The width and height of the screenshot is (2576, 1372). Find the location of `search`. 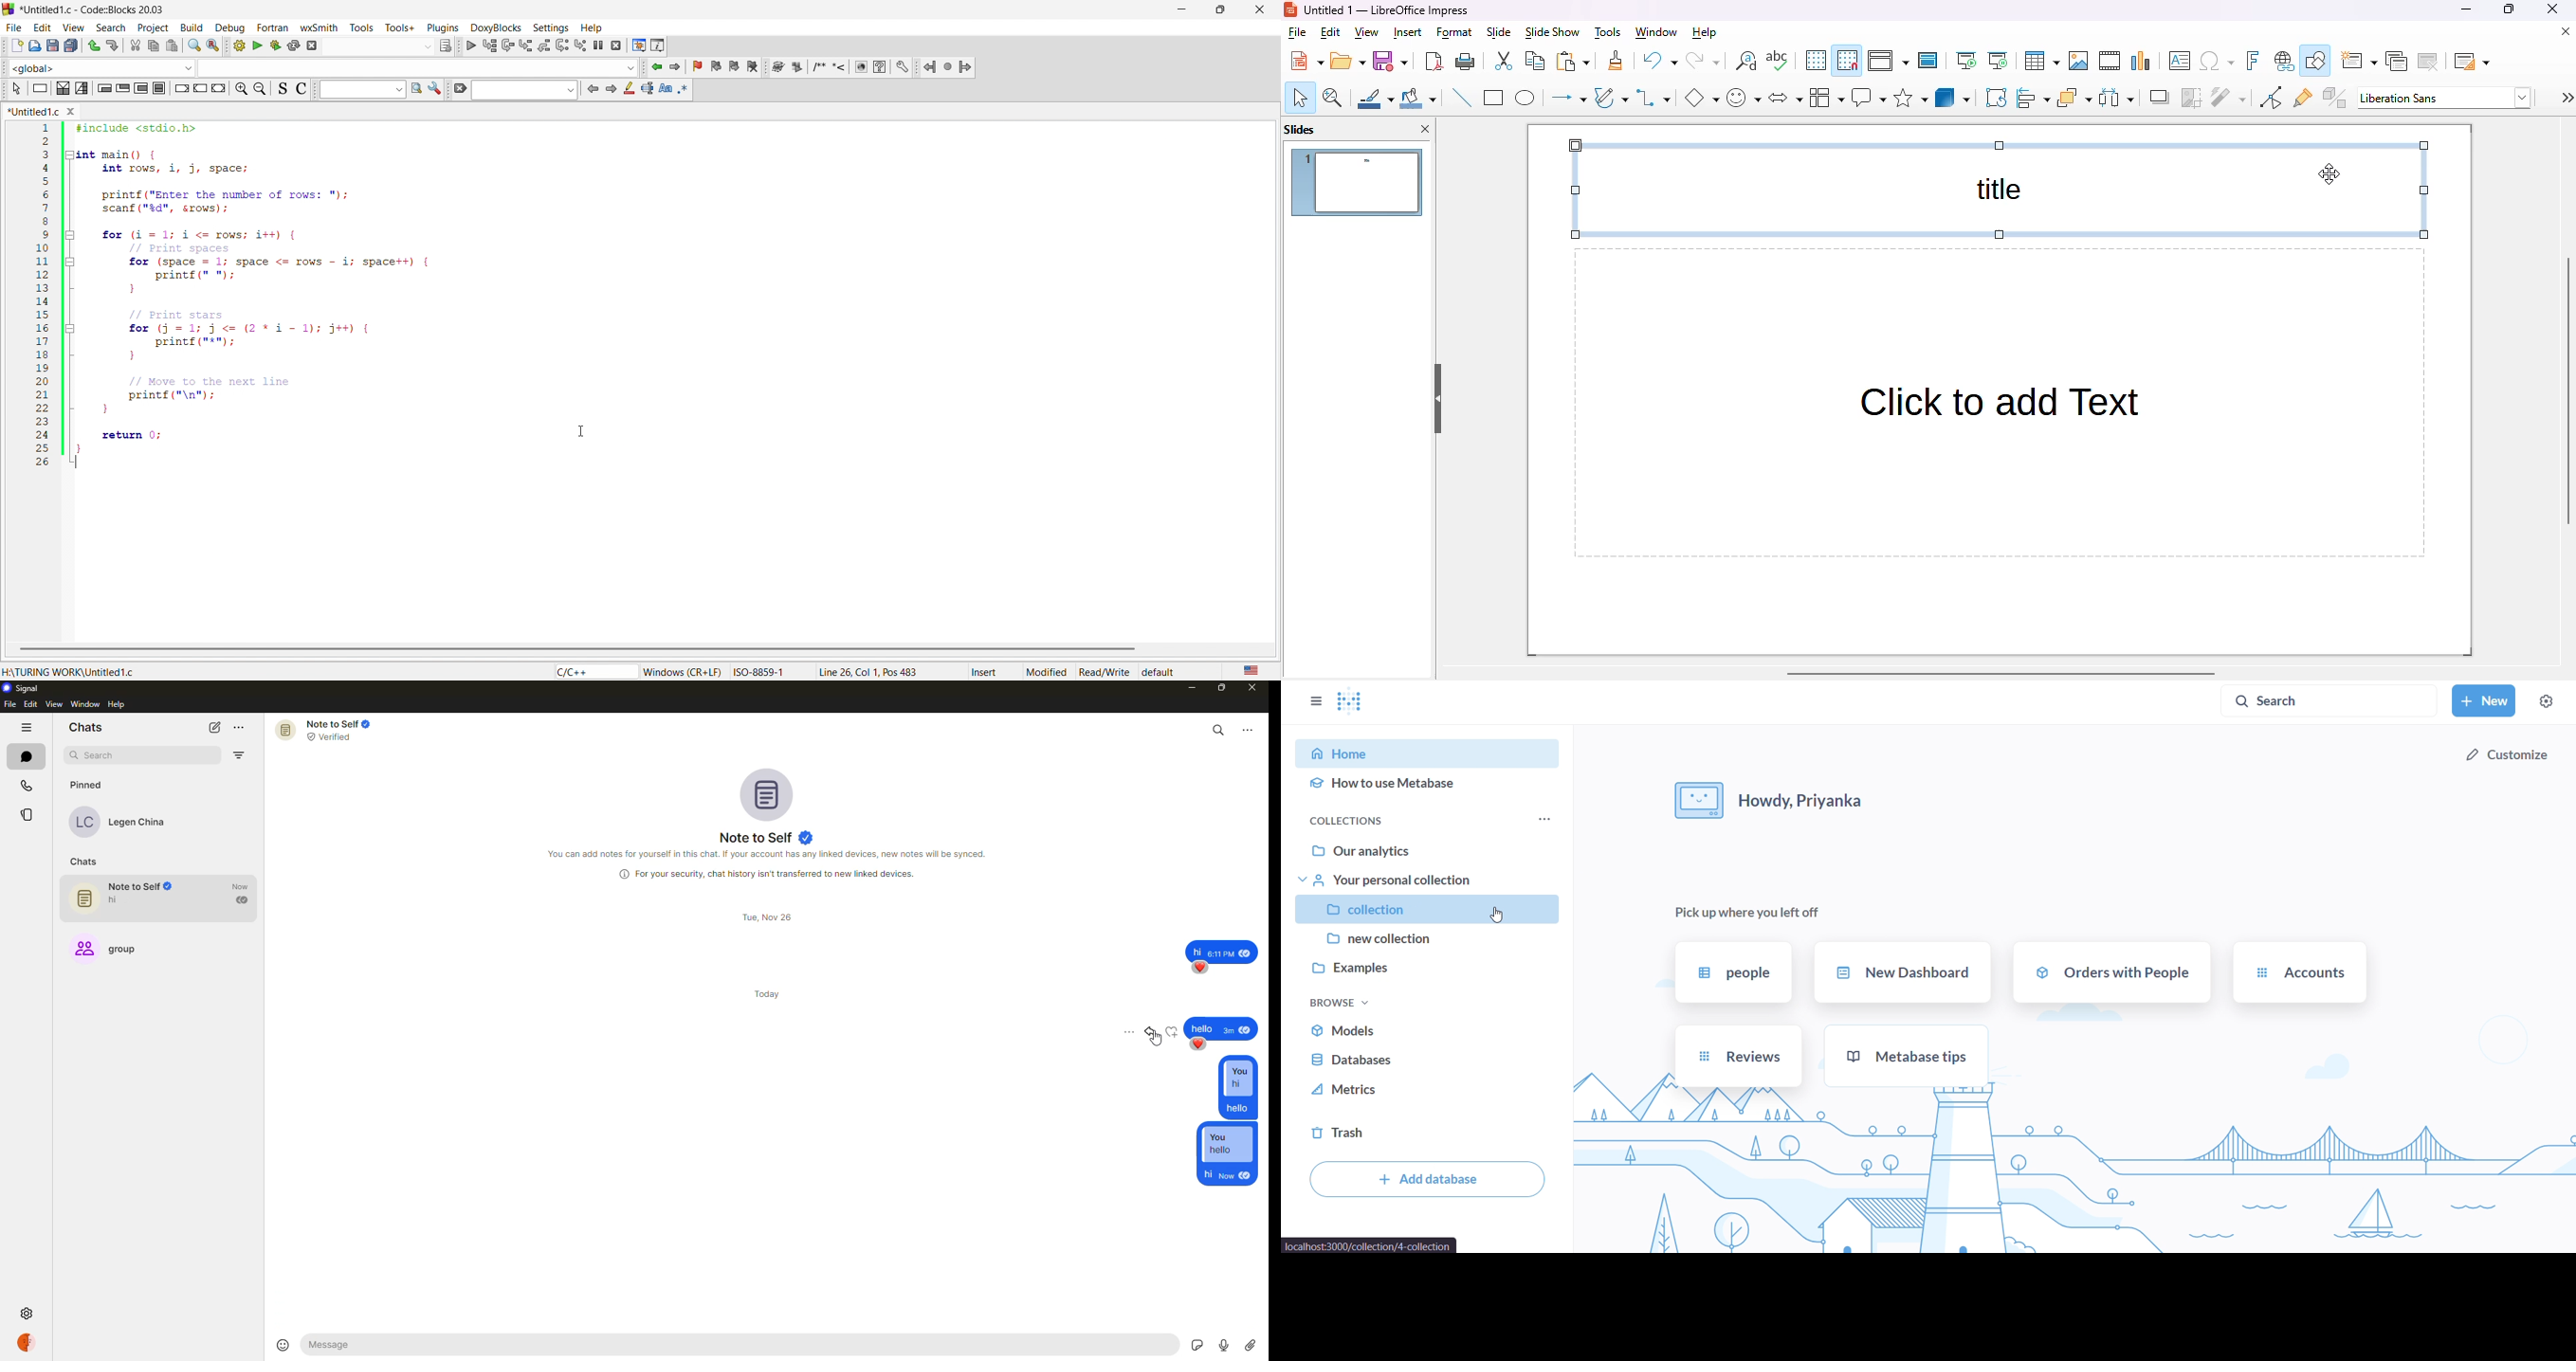

search is located at coordinates (114, 25).